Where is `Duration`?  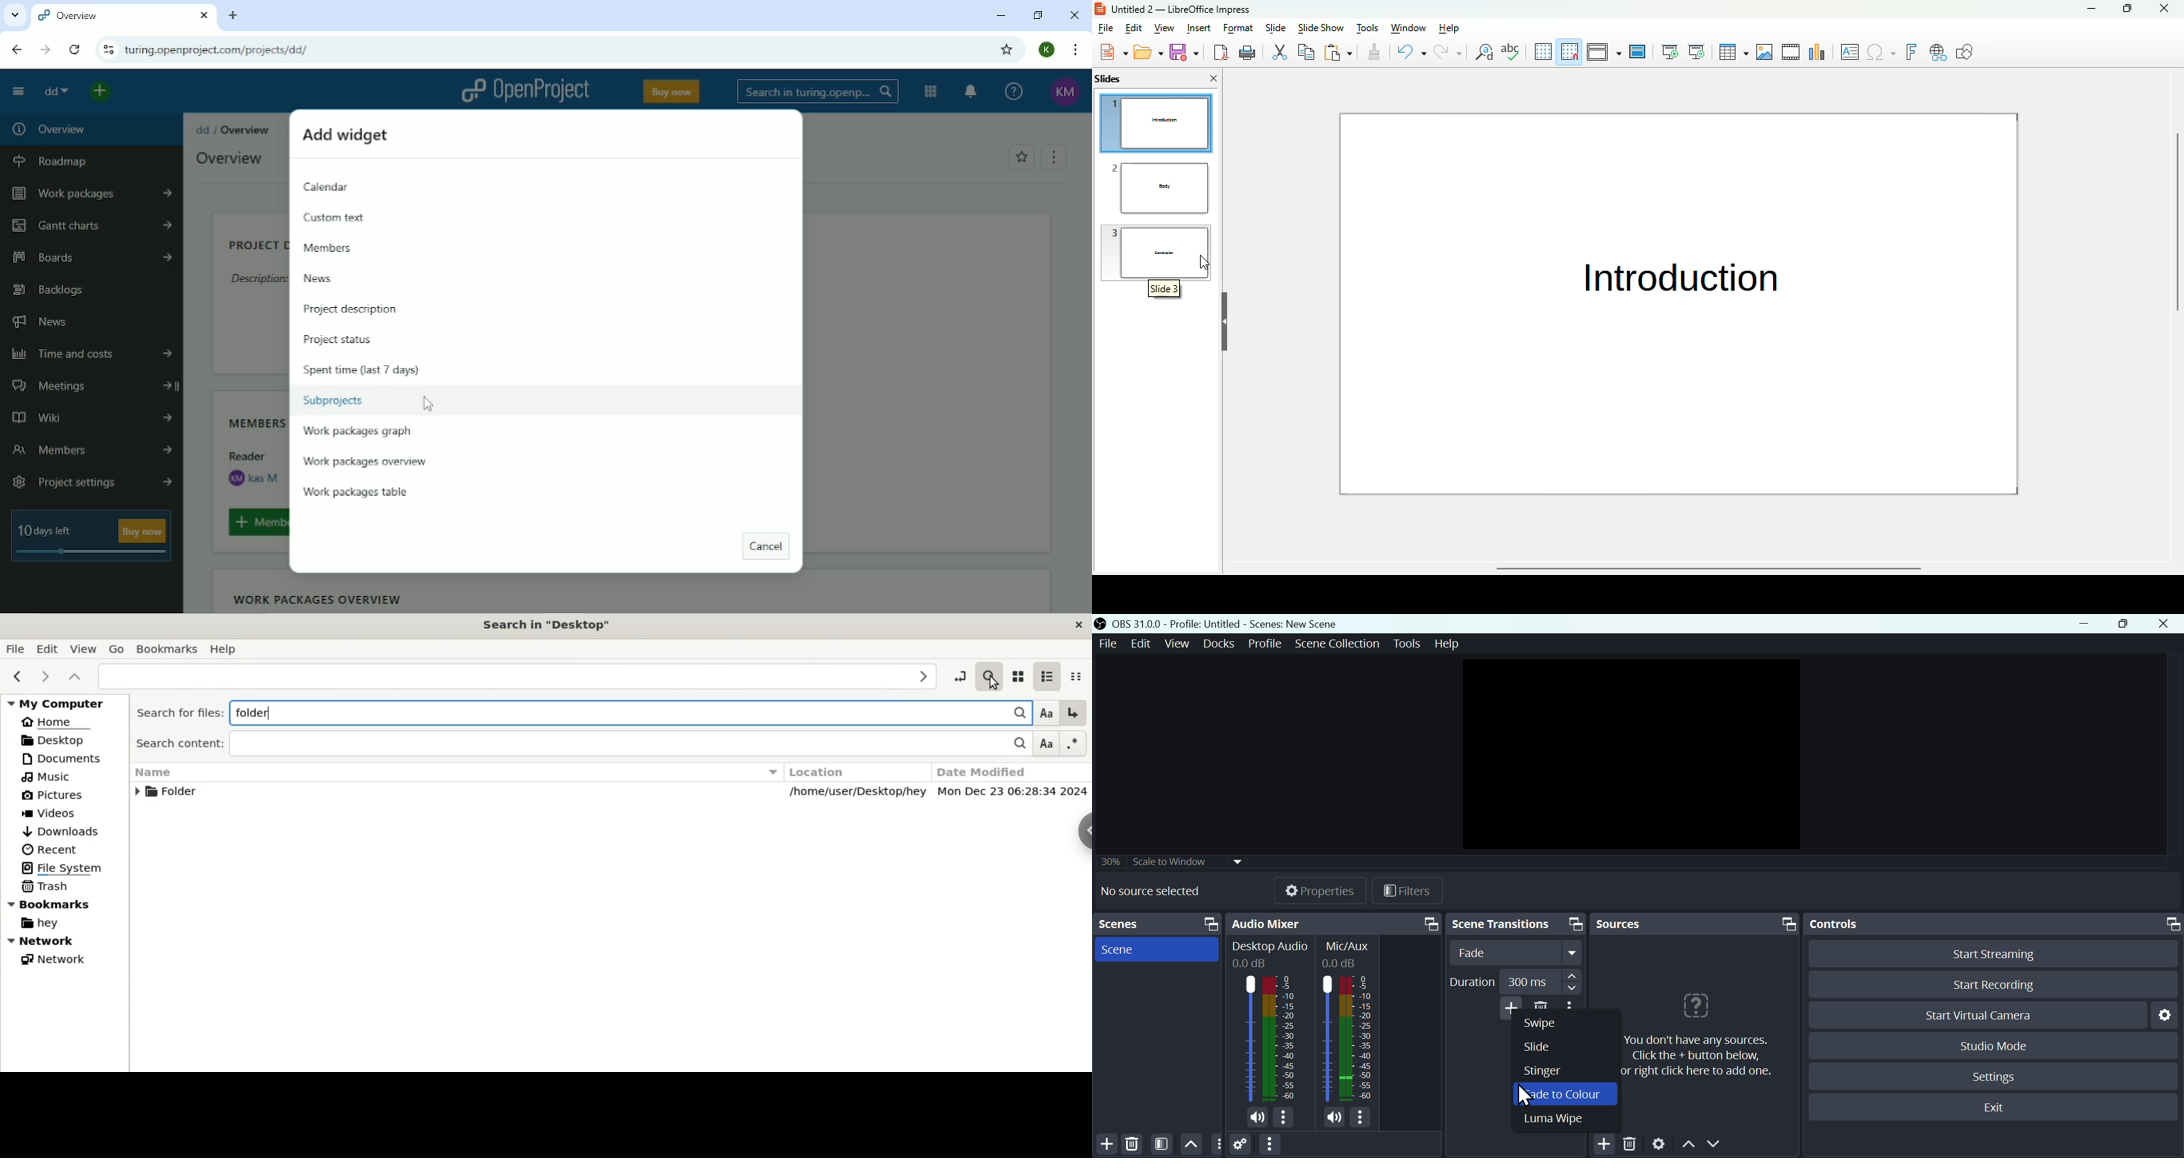
Duration is located at coordinates (1473, 983).